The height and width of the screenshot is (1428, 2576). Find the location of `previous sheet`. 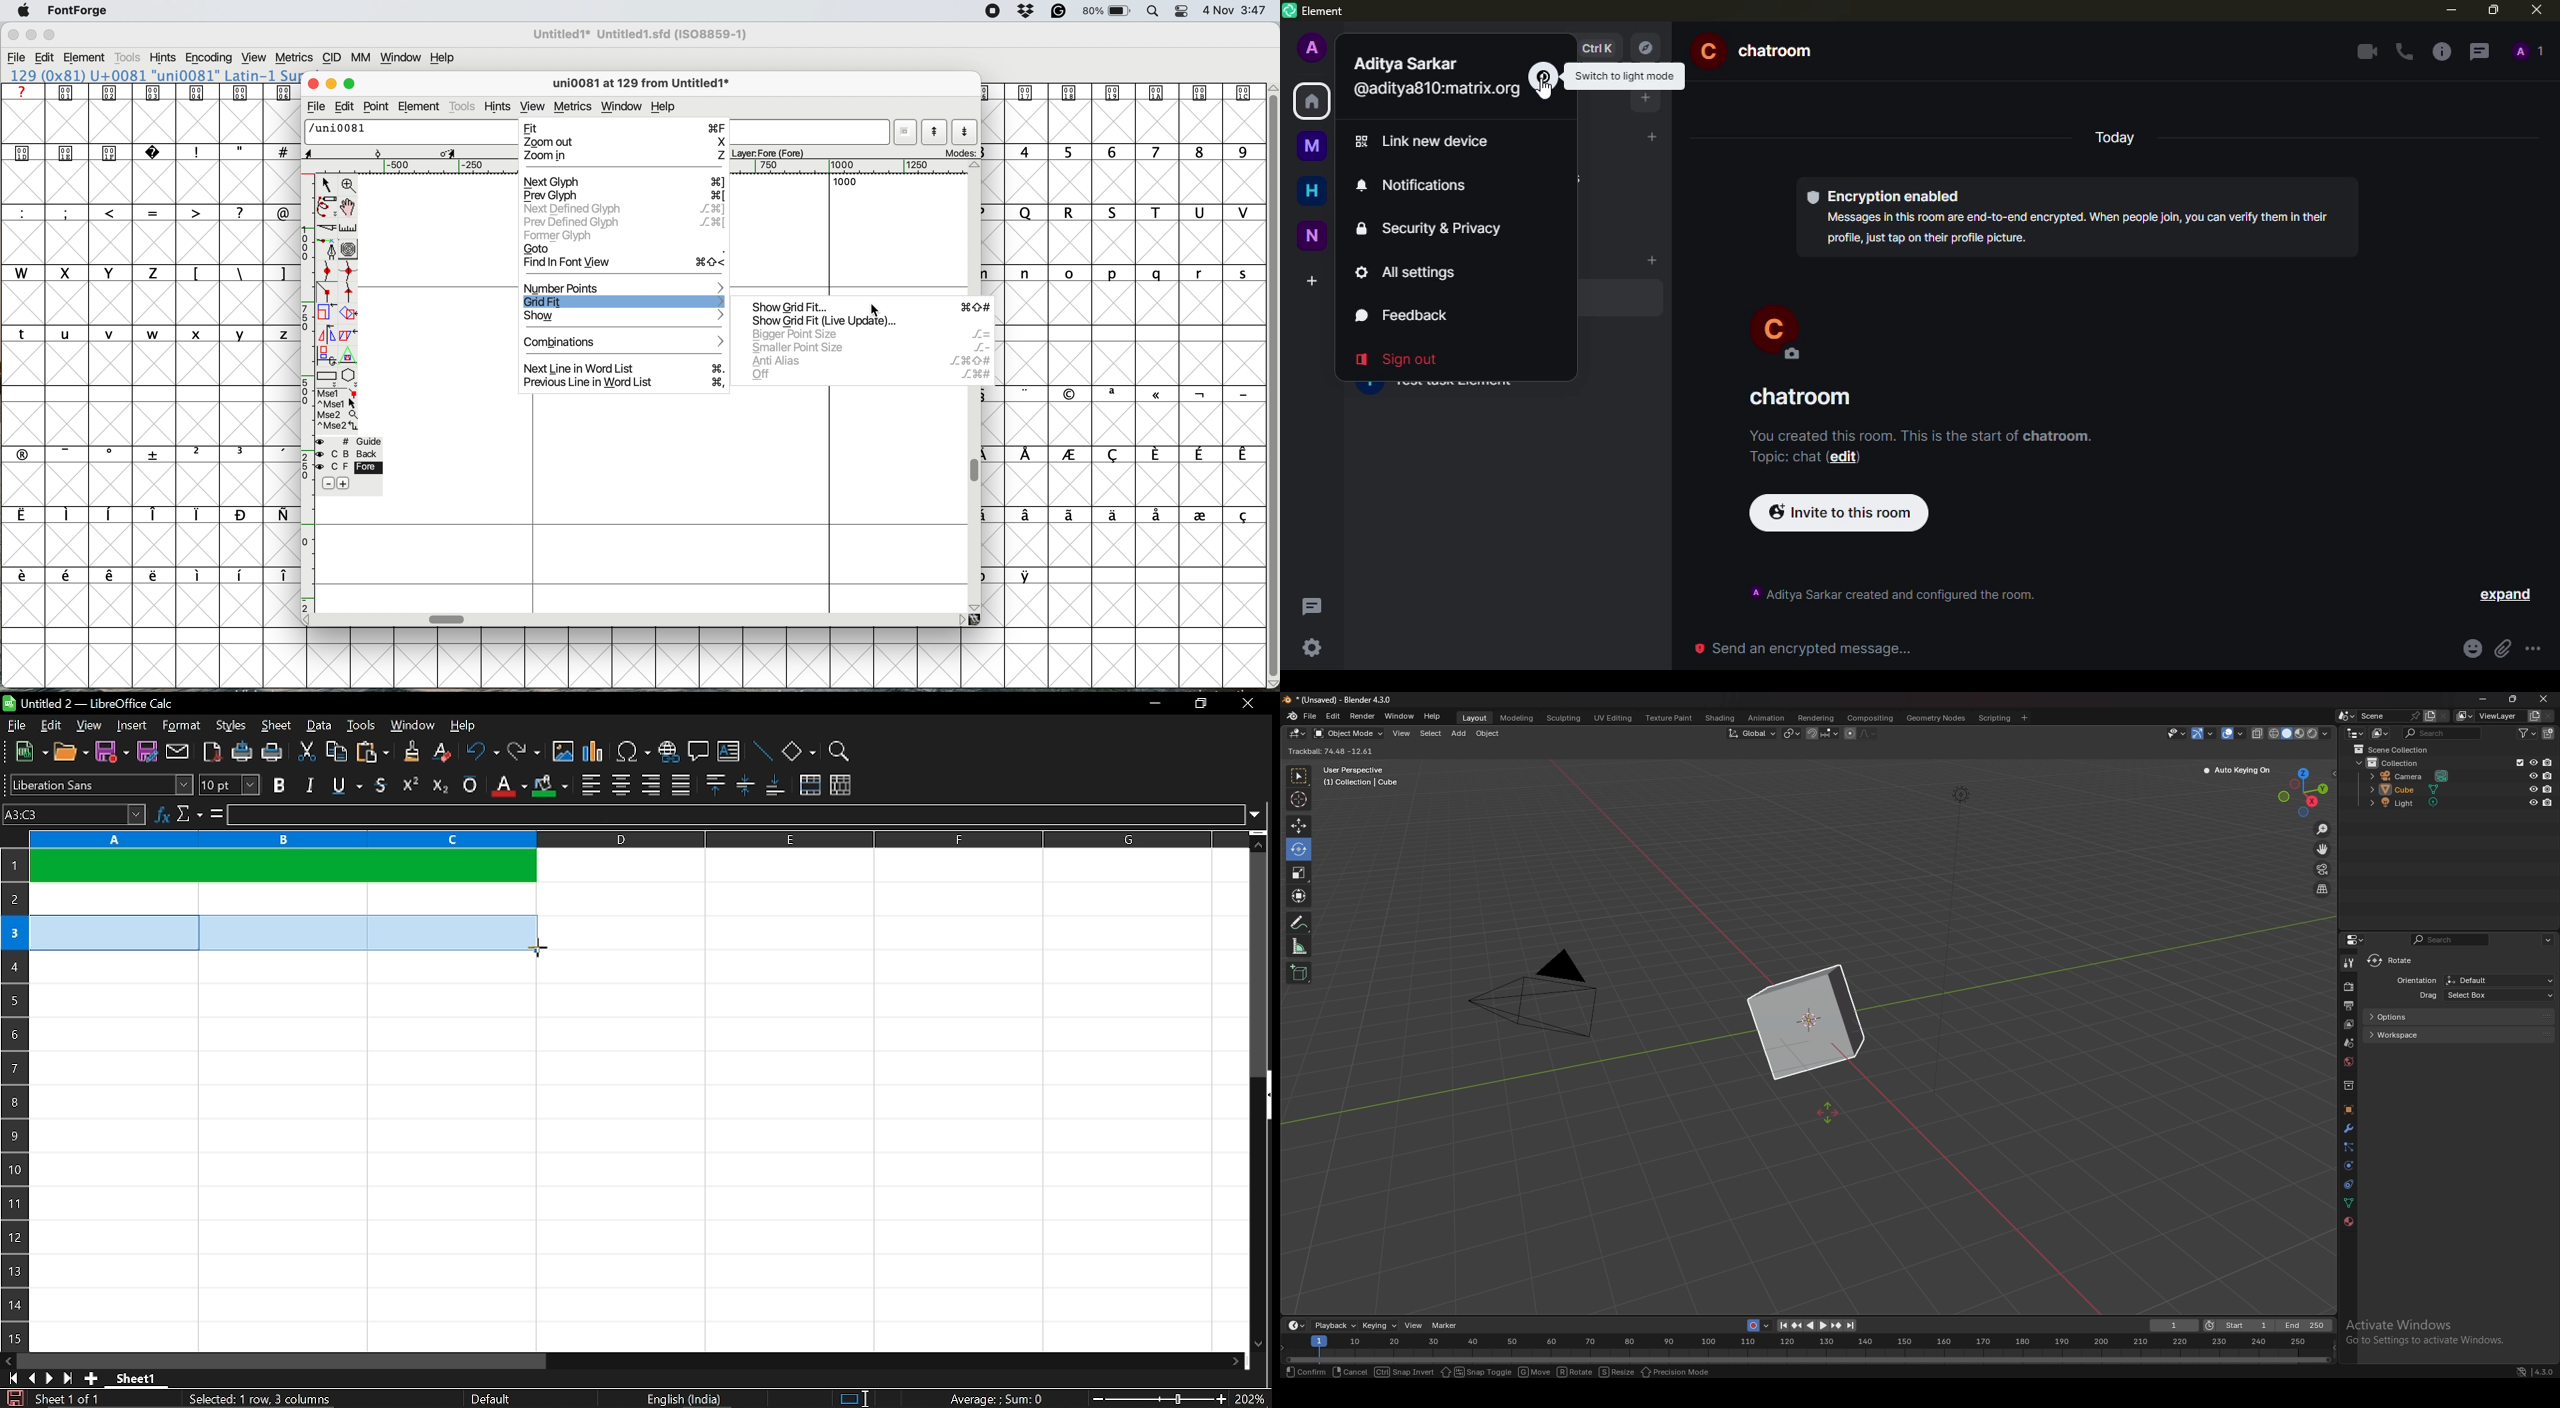

previous sheet is located at coordinates (30, 1378).